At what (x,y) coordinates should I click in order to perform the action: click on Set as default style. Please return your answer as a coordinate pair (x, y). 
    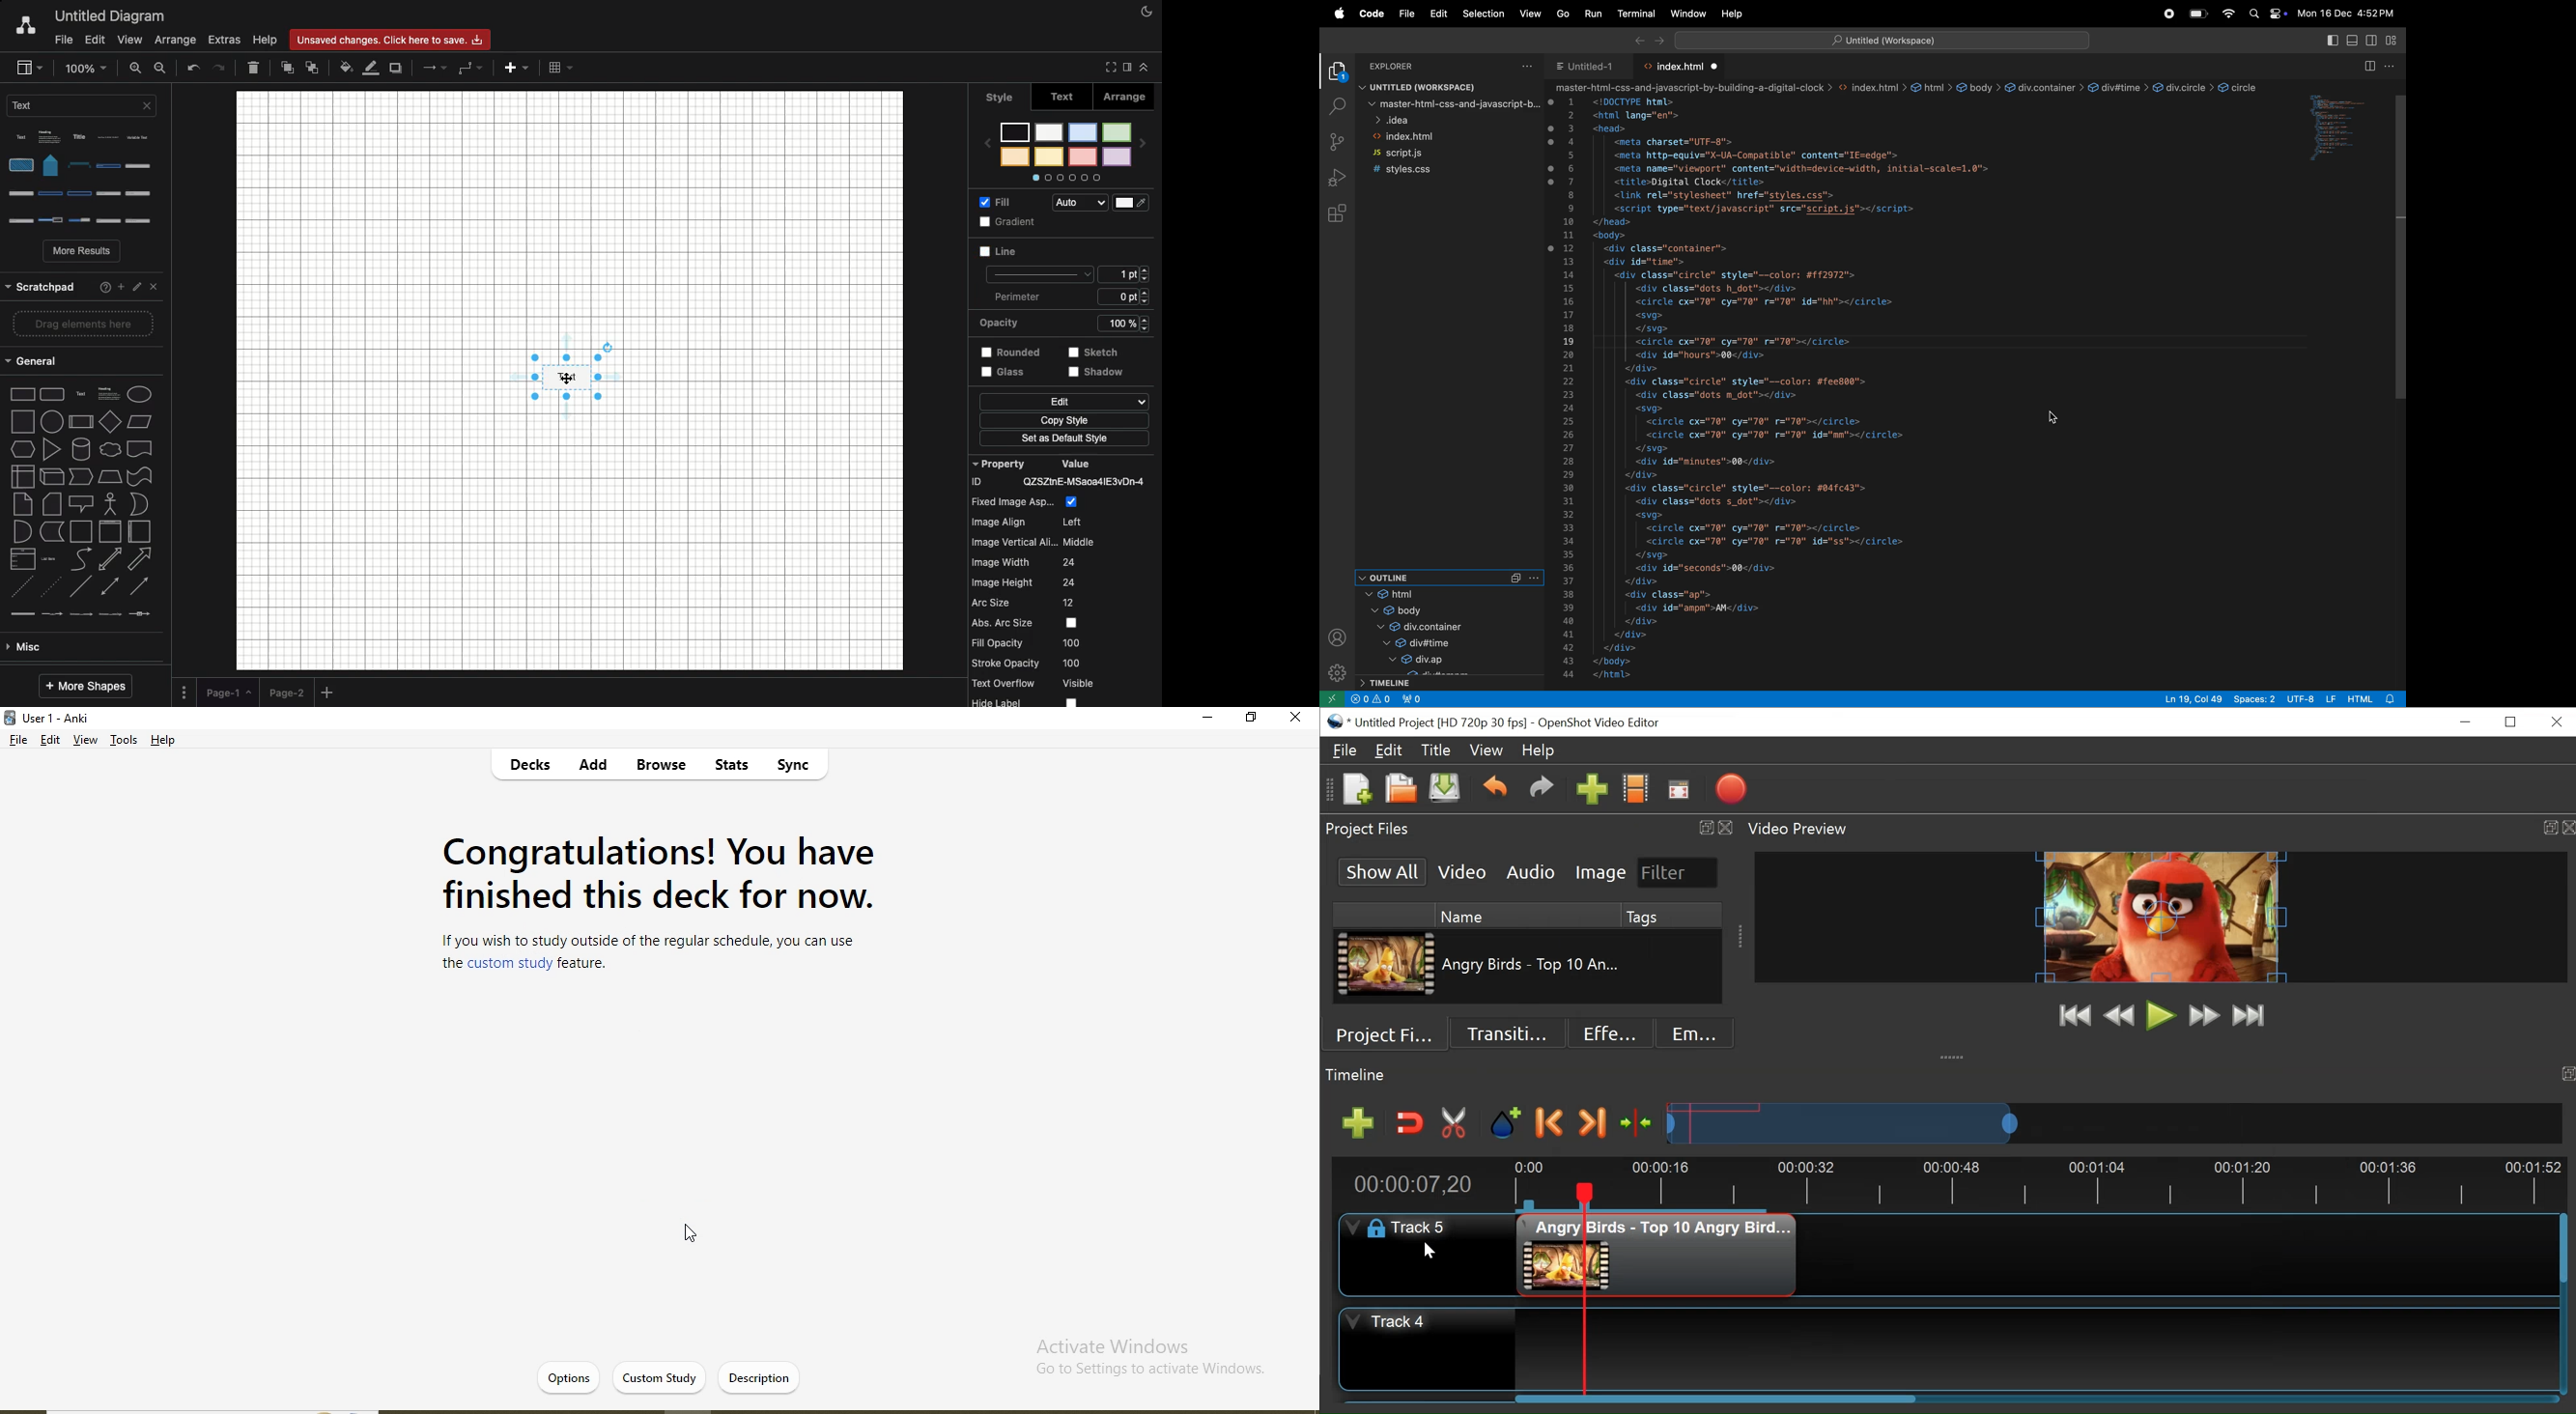
    Looking at the image, I should click on (1065, 419).